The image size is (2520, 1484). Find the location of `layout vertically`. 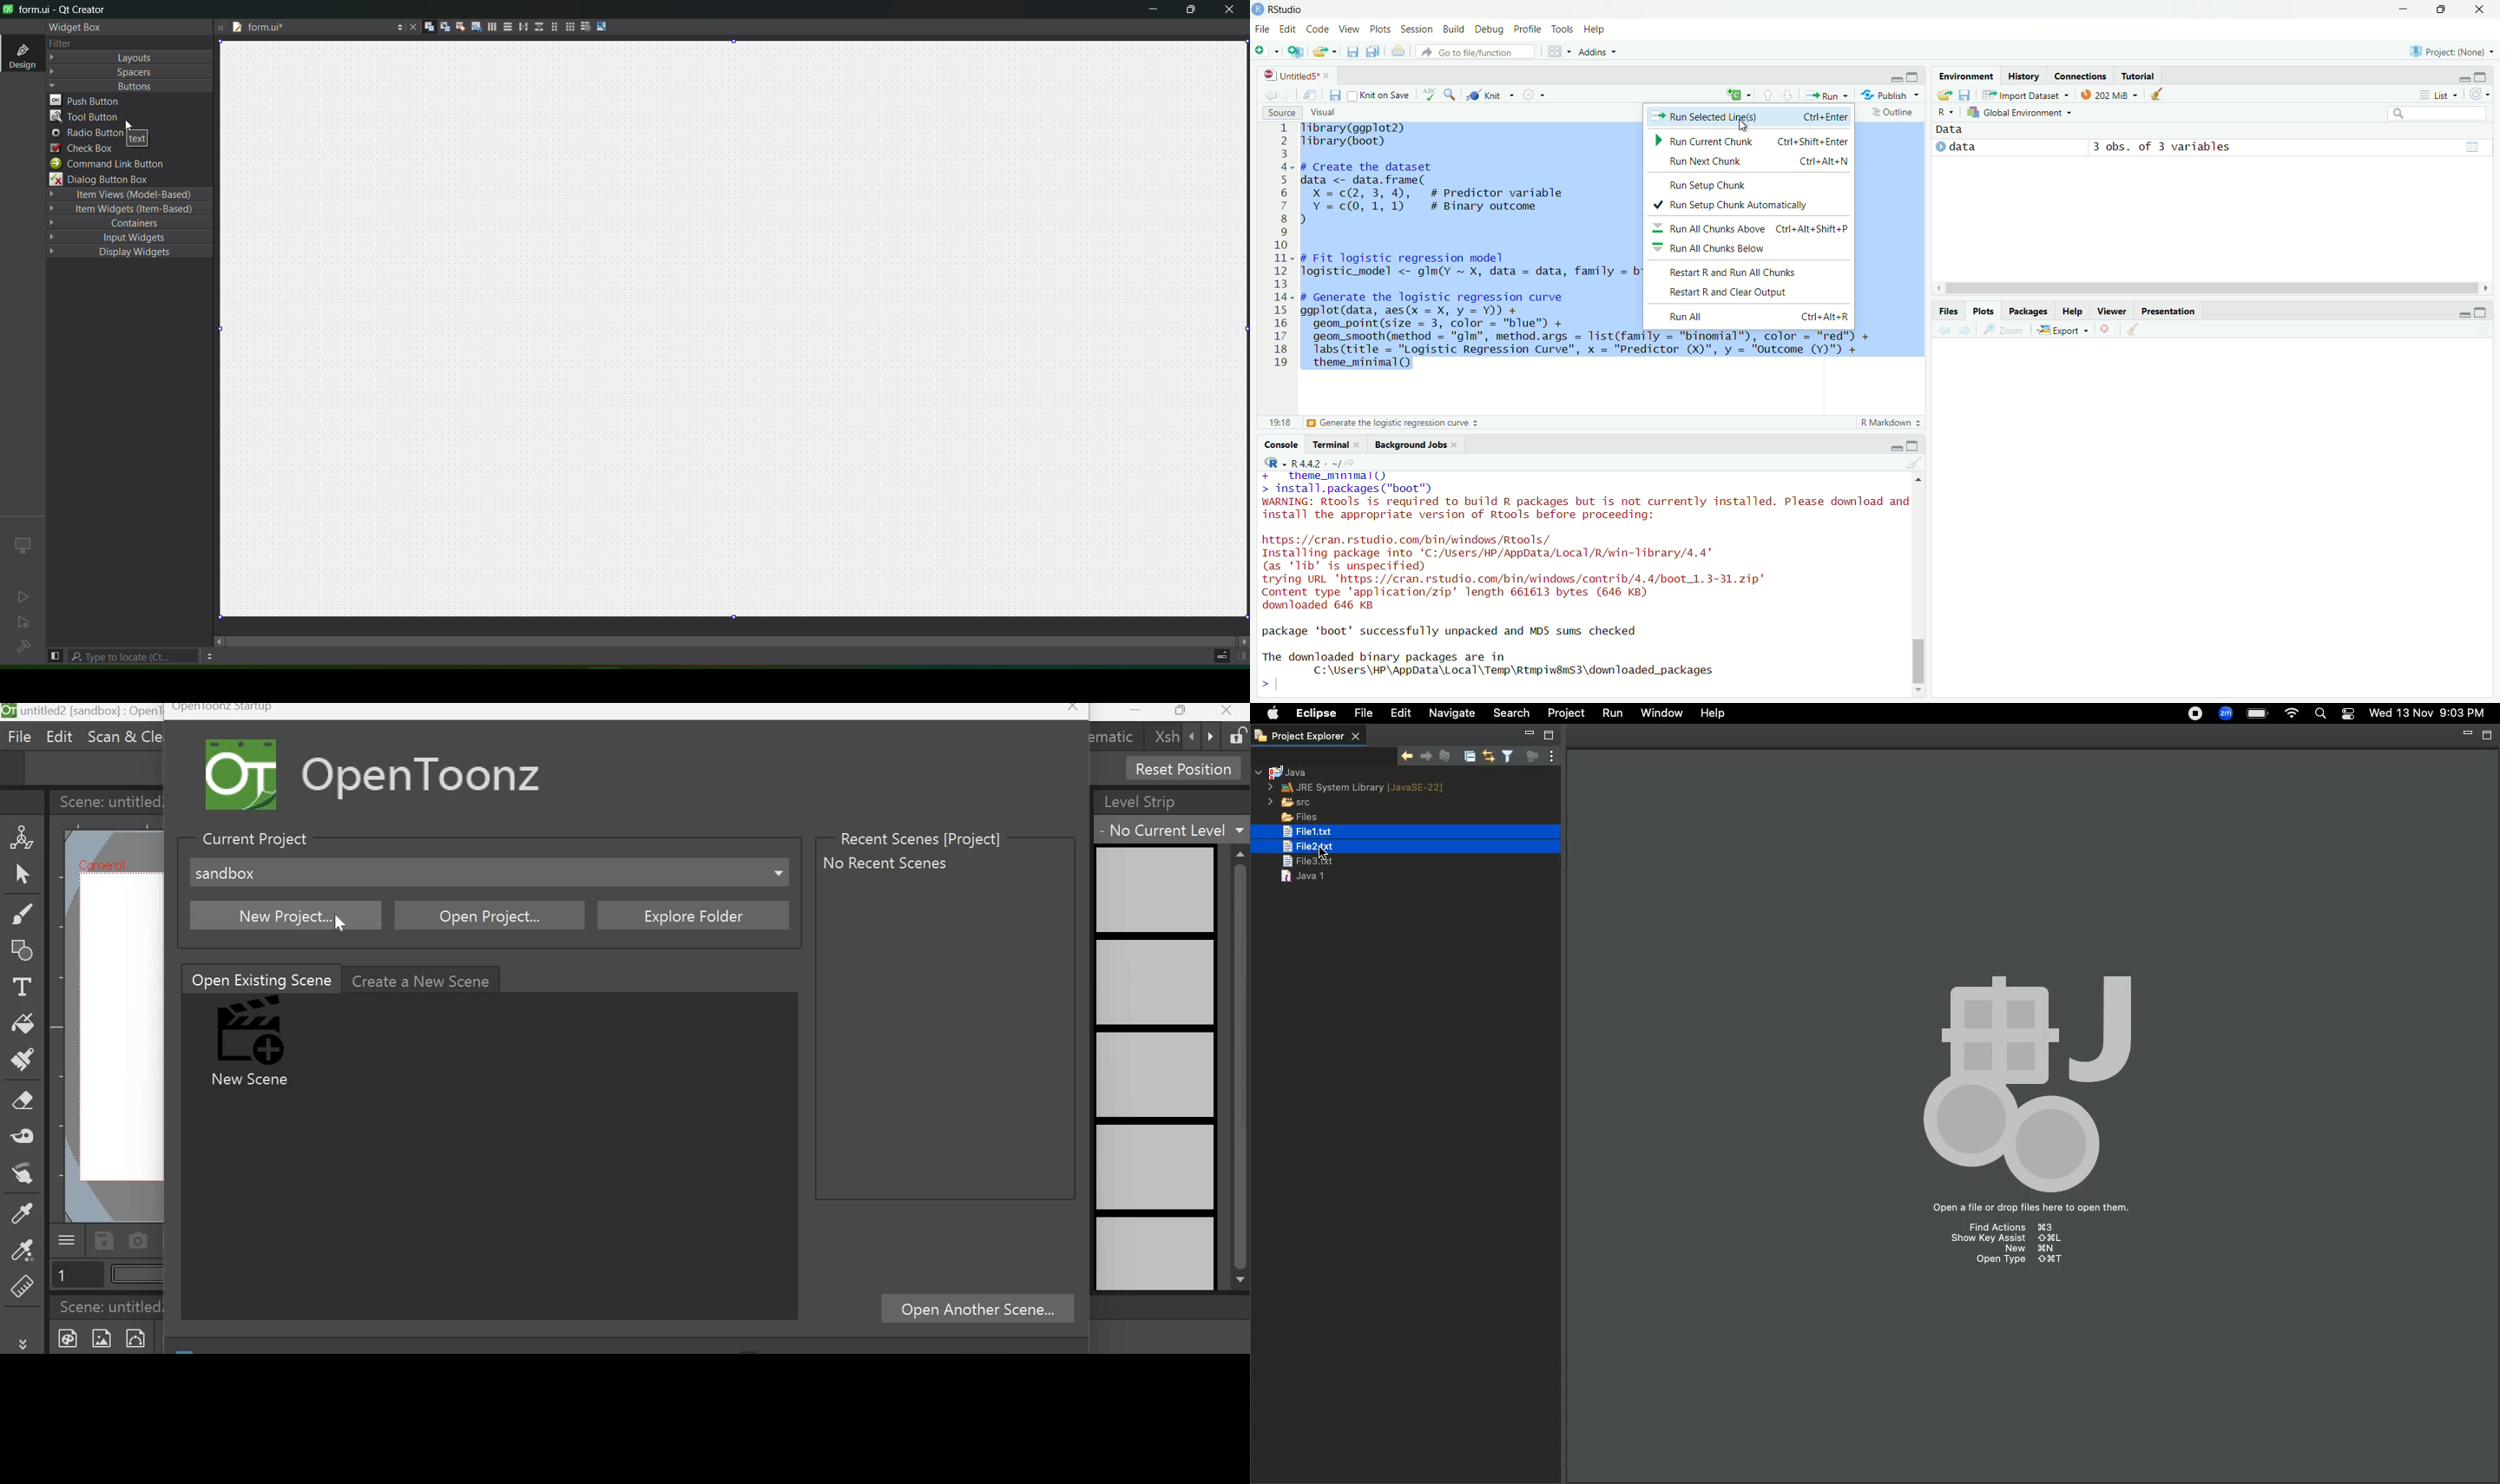

layout vertically is located at coordinates (506, 28).